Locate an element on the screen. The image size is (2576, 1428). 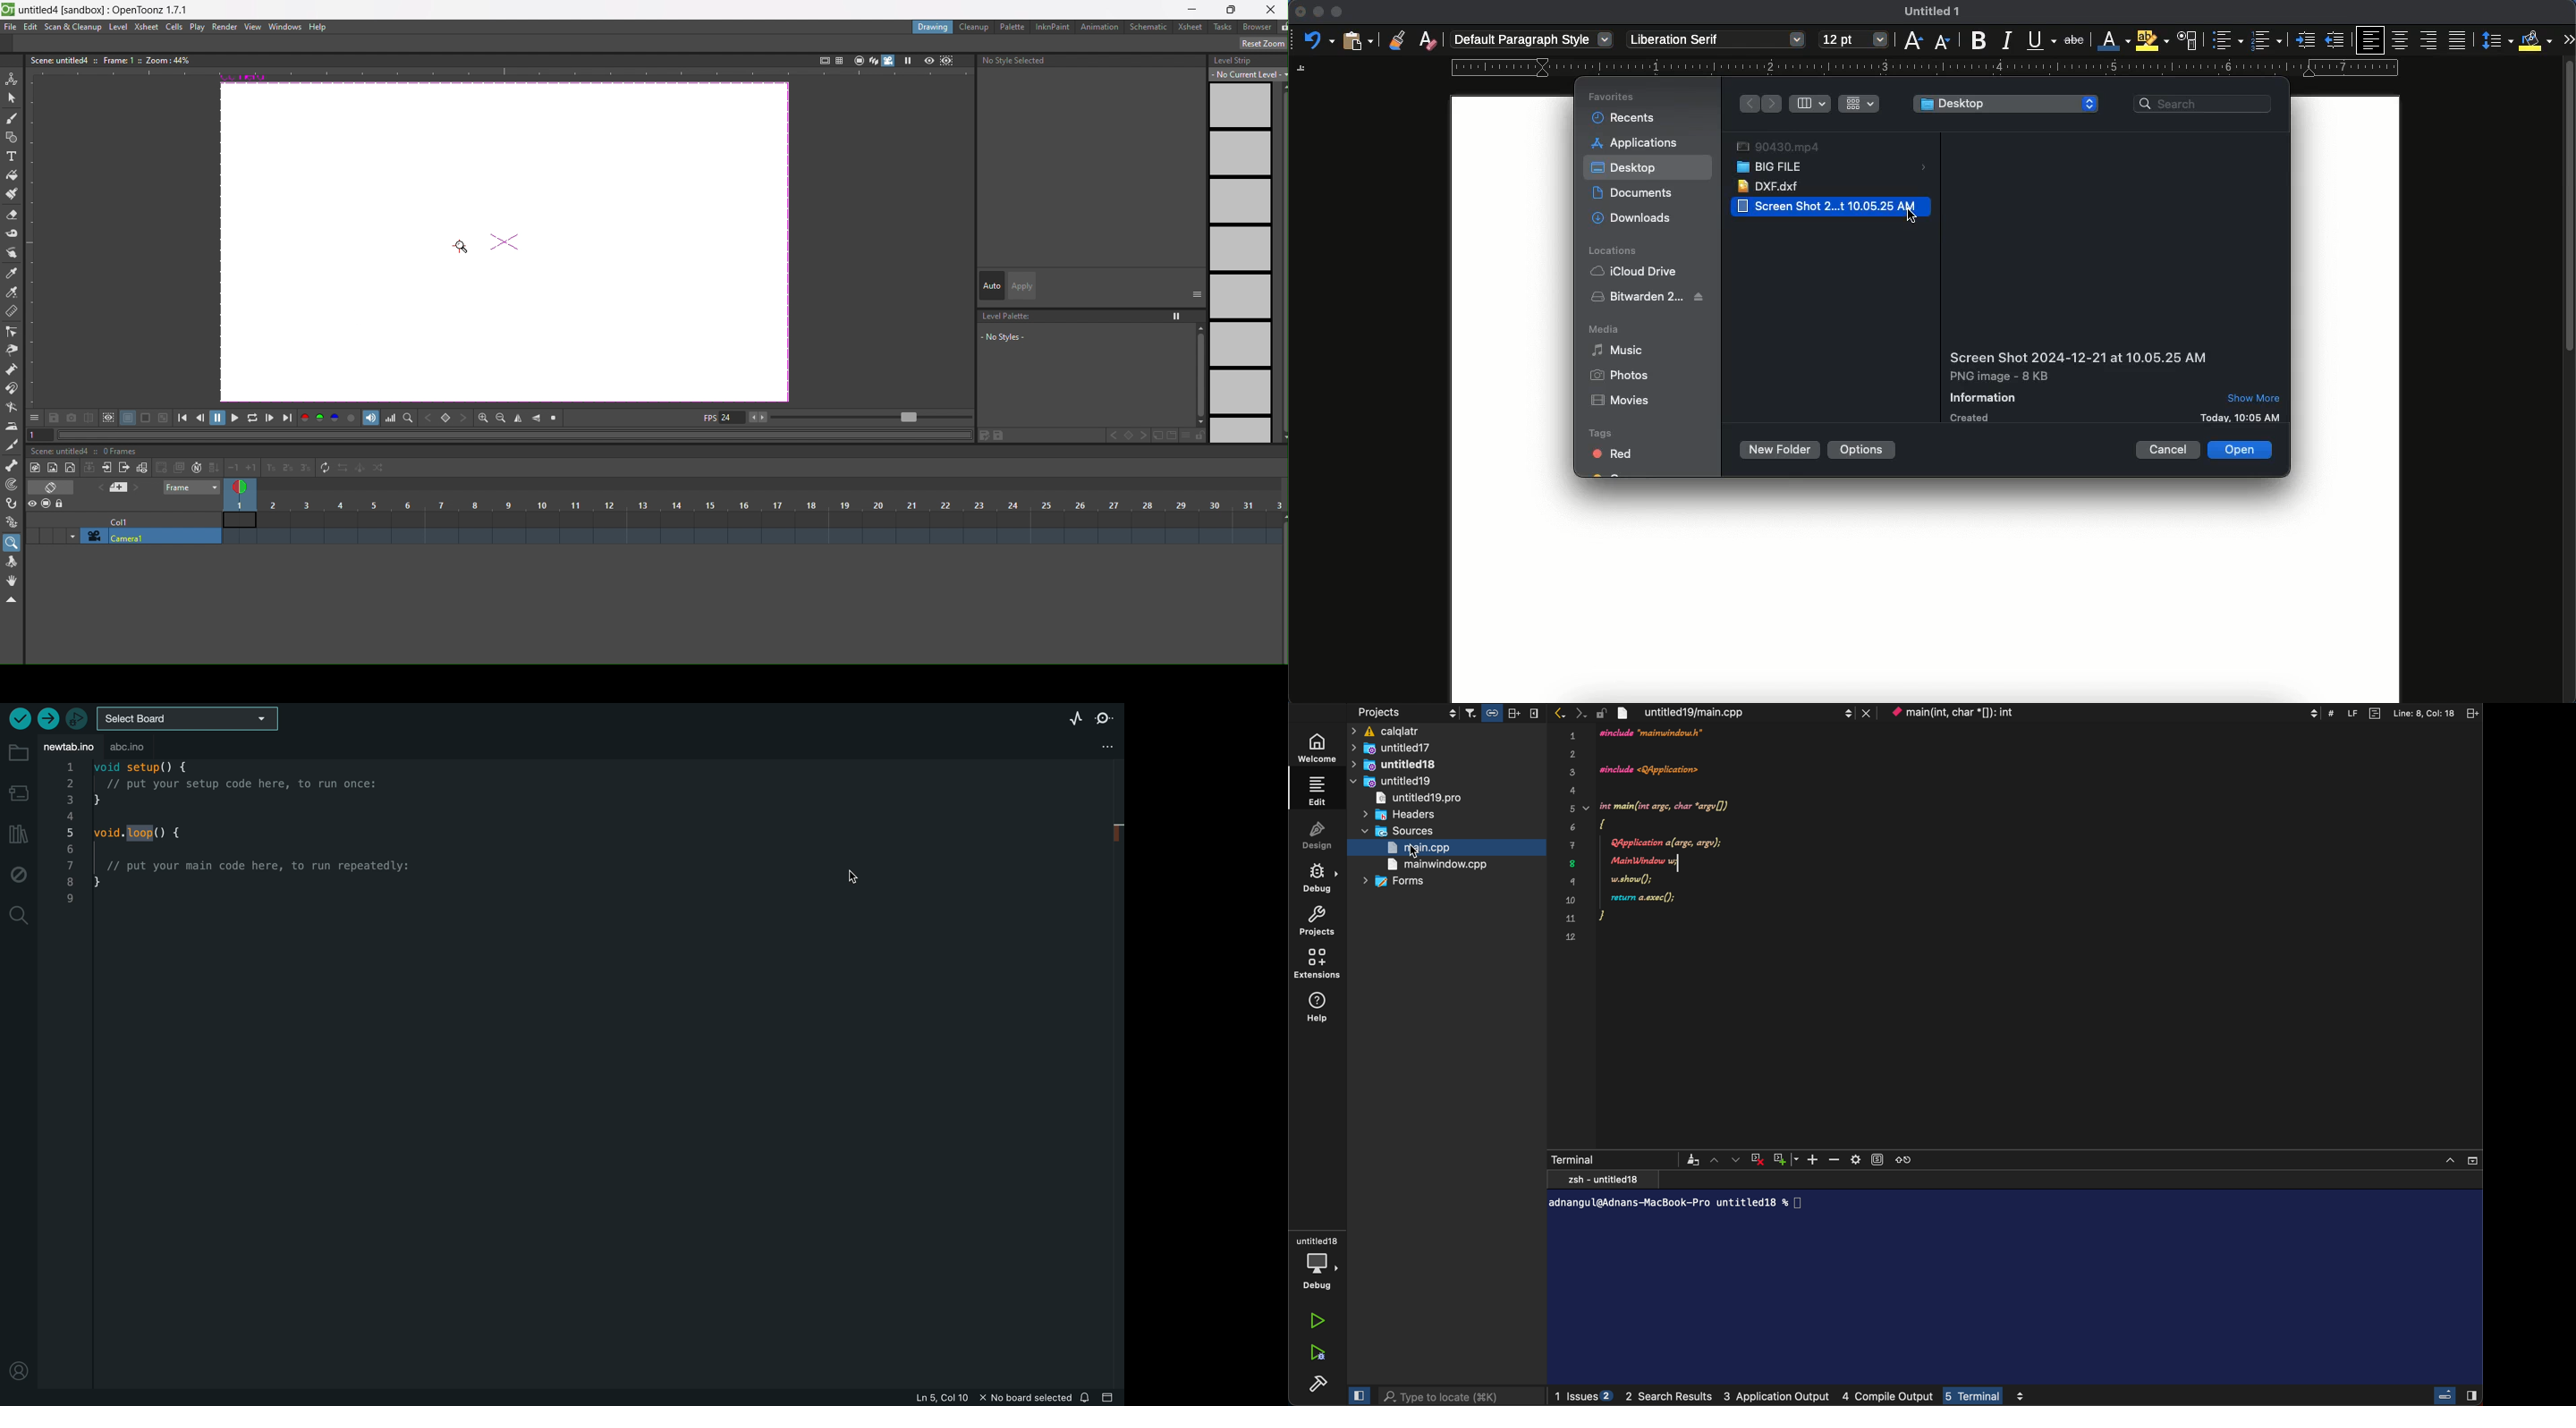
font color is located at coordinates (2113, 40).